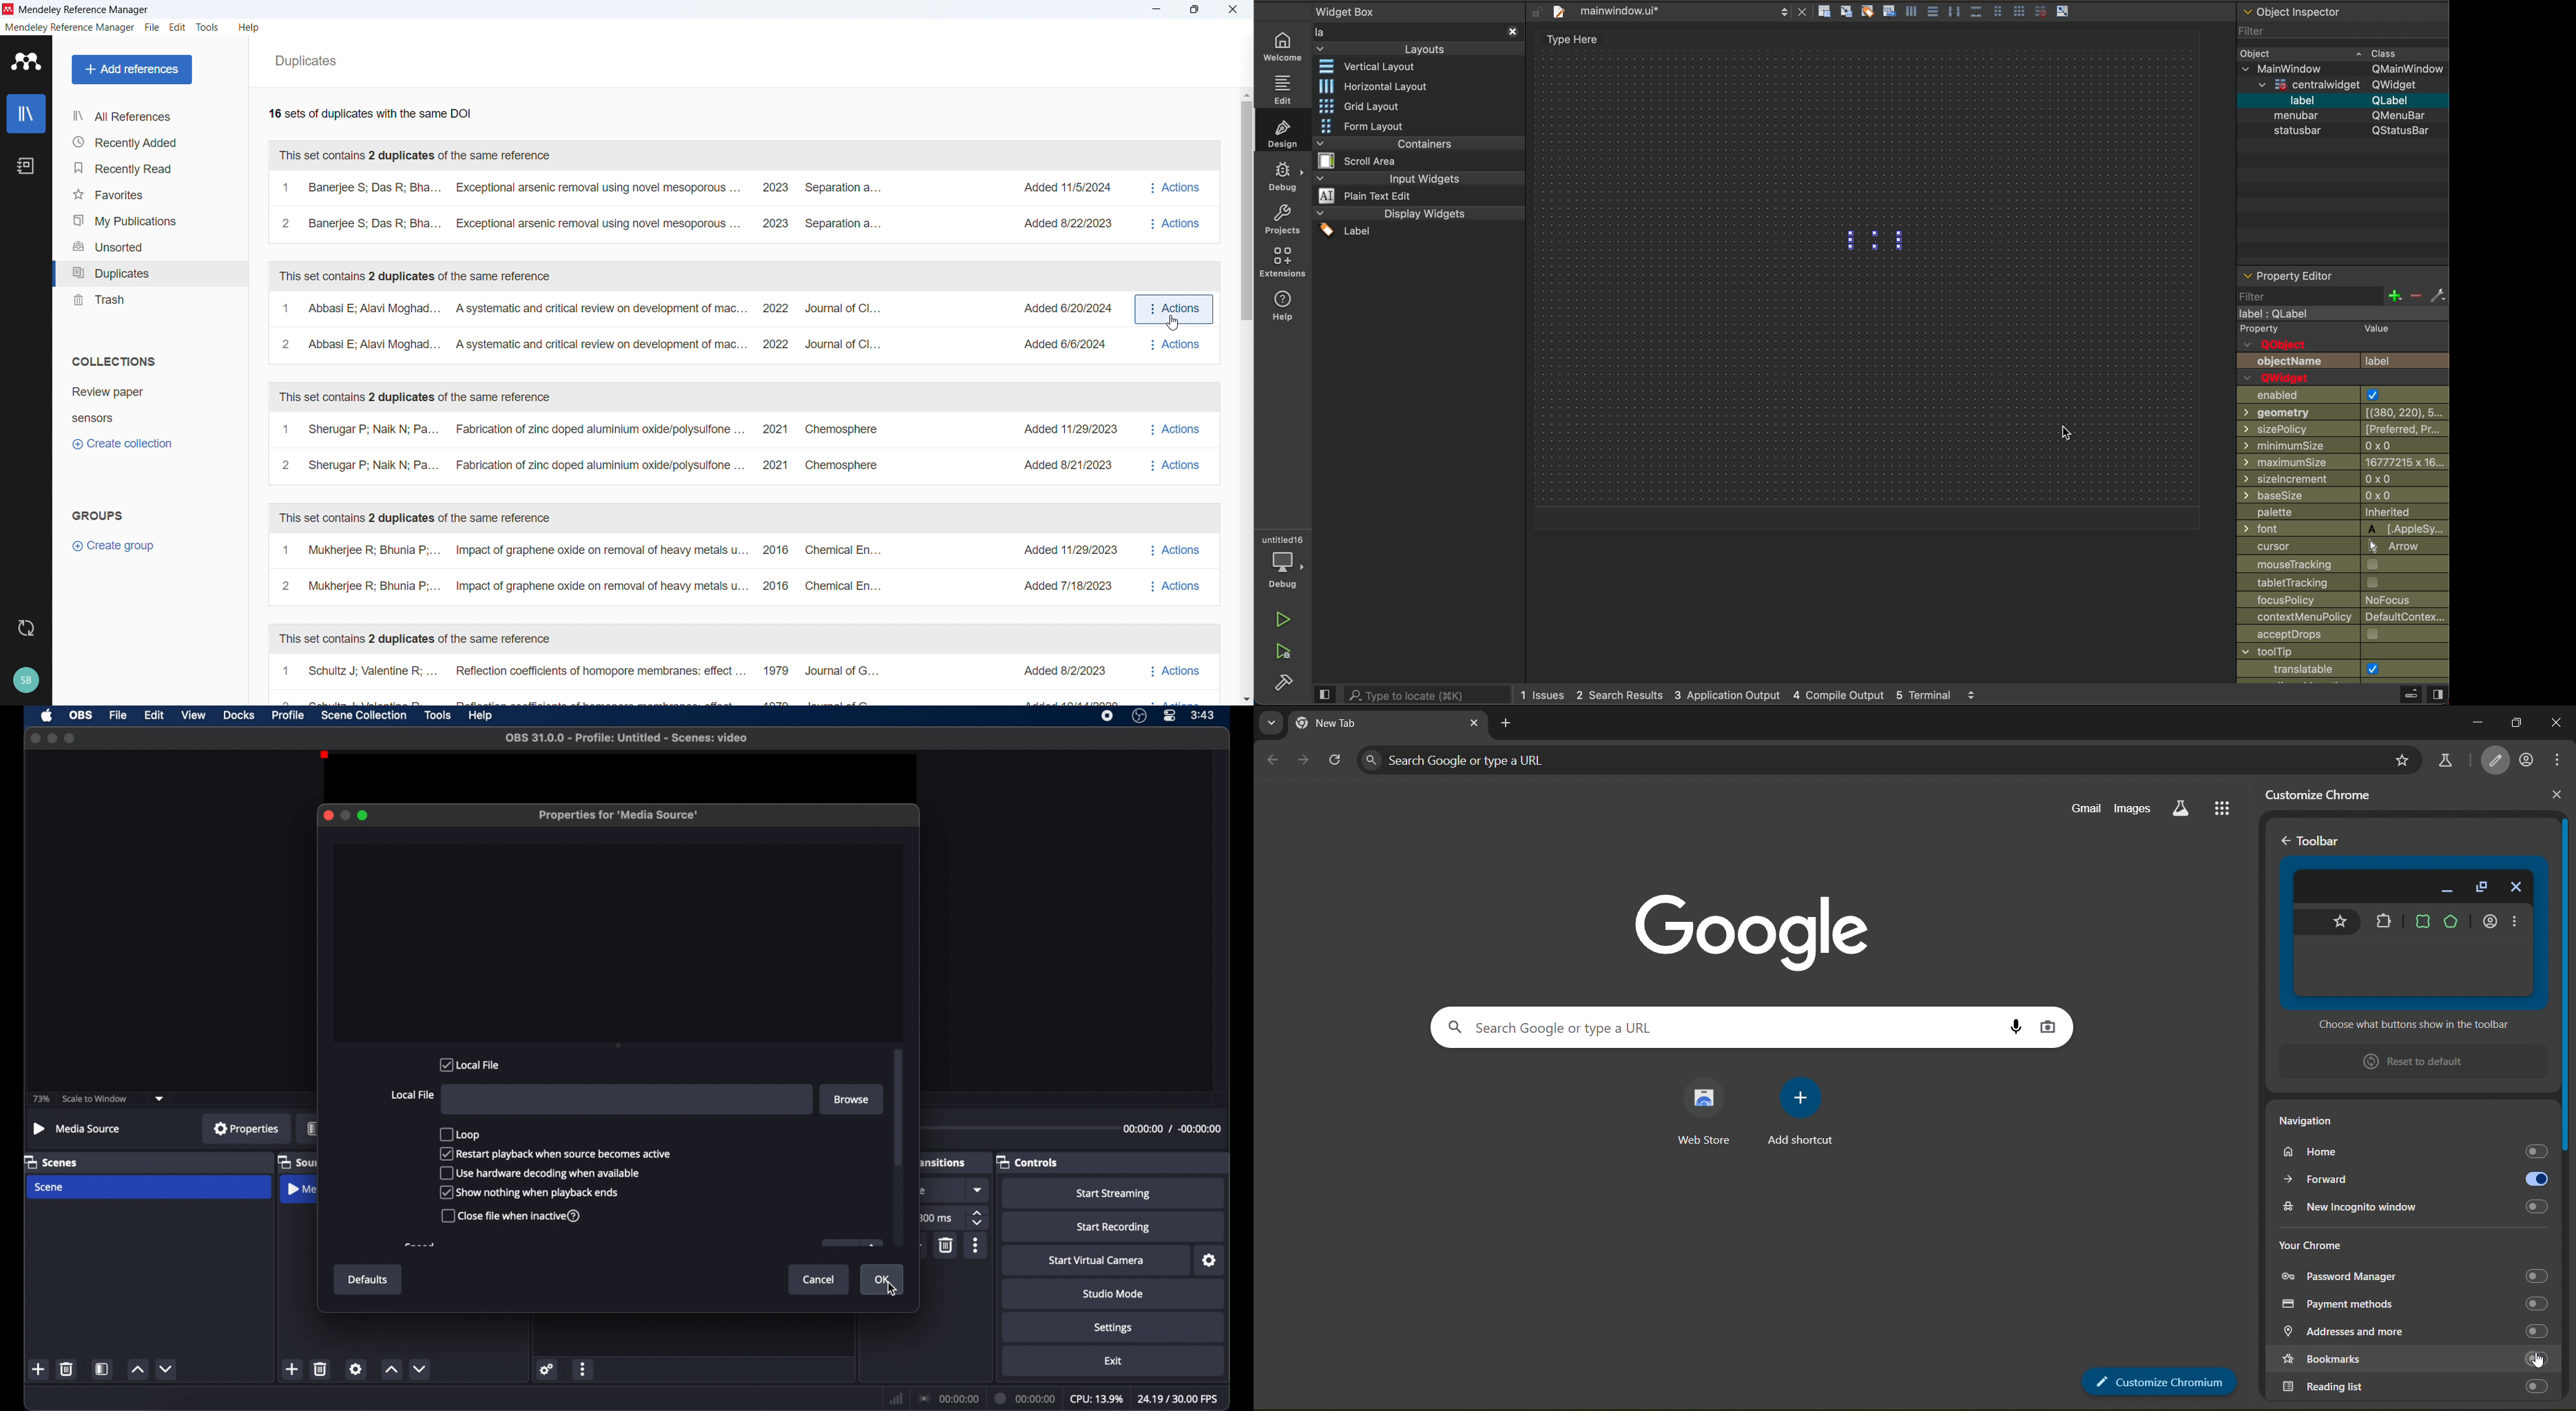 Image resolution: width=2576 pixels, height=1428 pixels. Describe the element at coordinates (1246, 95) in the screenshot. I see `Scroll up ` at that location.